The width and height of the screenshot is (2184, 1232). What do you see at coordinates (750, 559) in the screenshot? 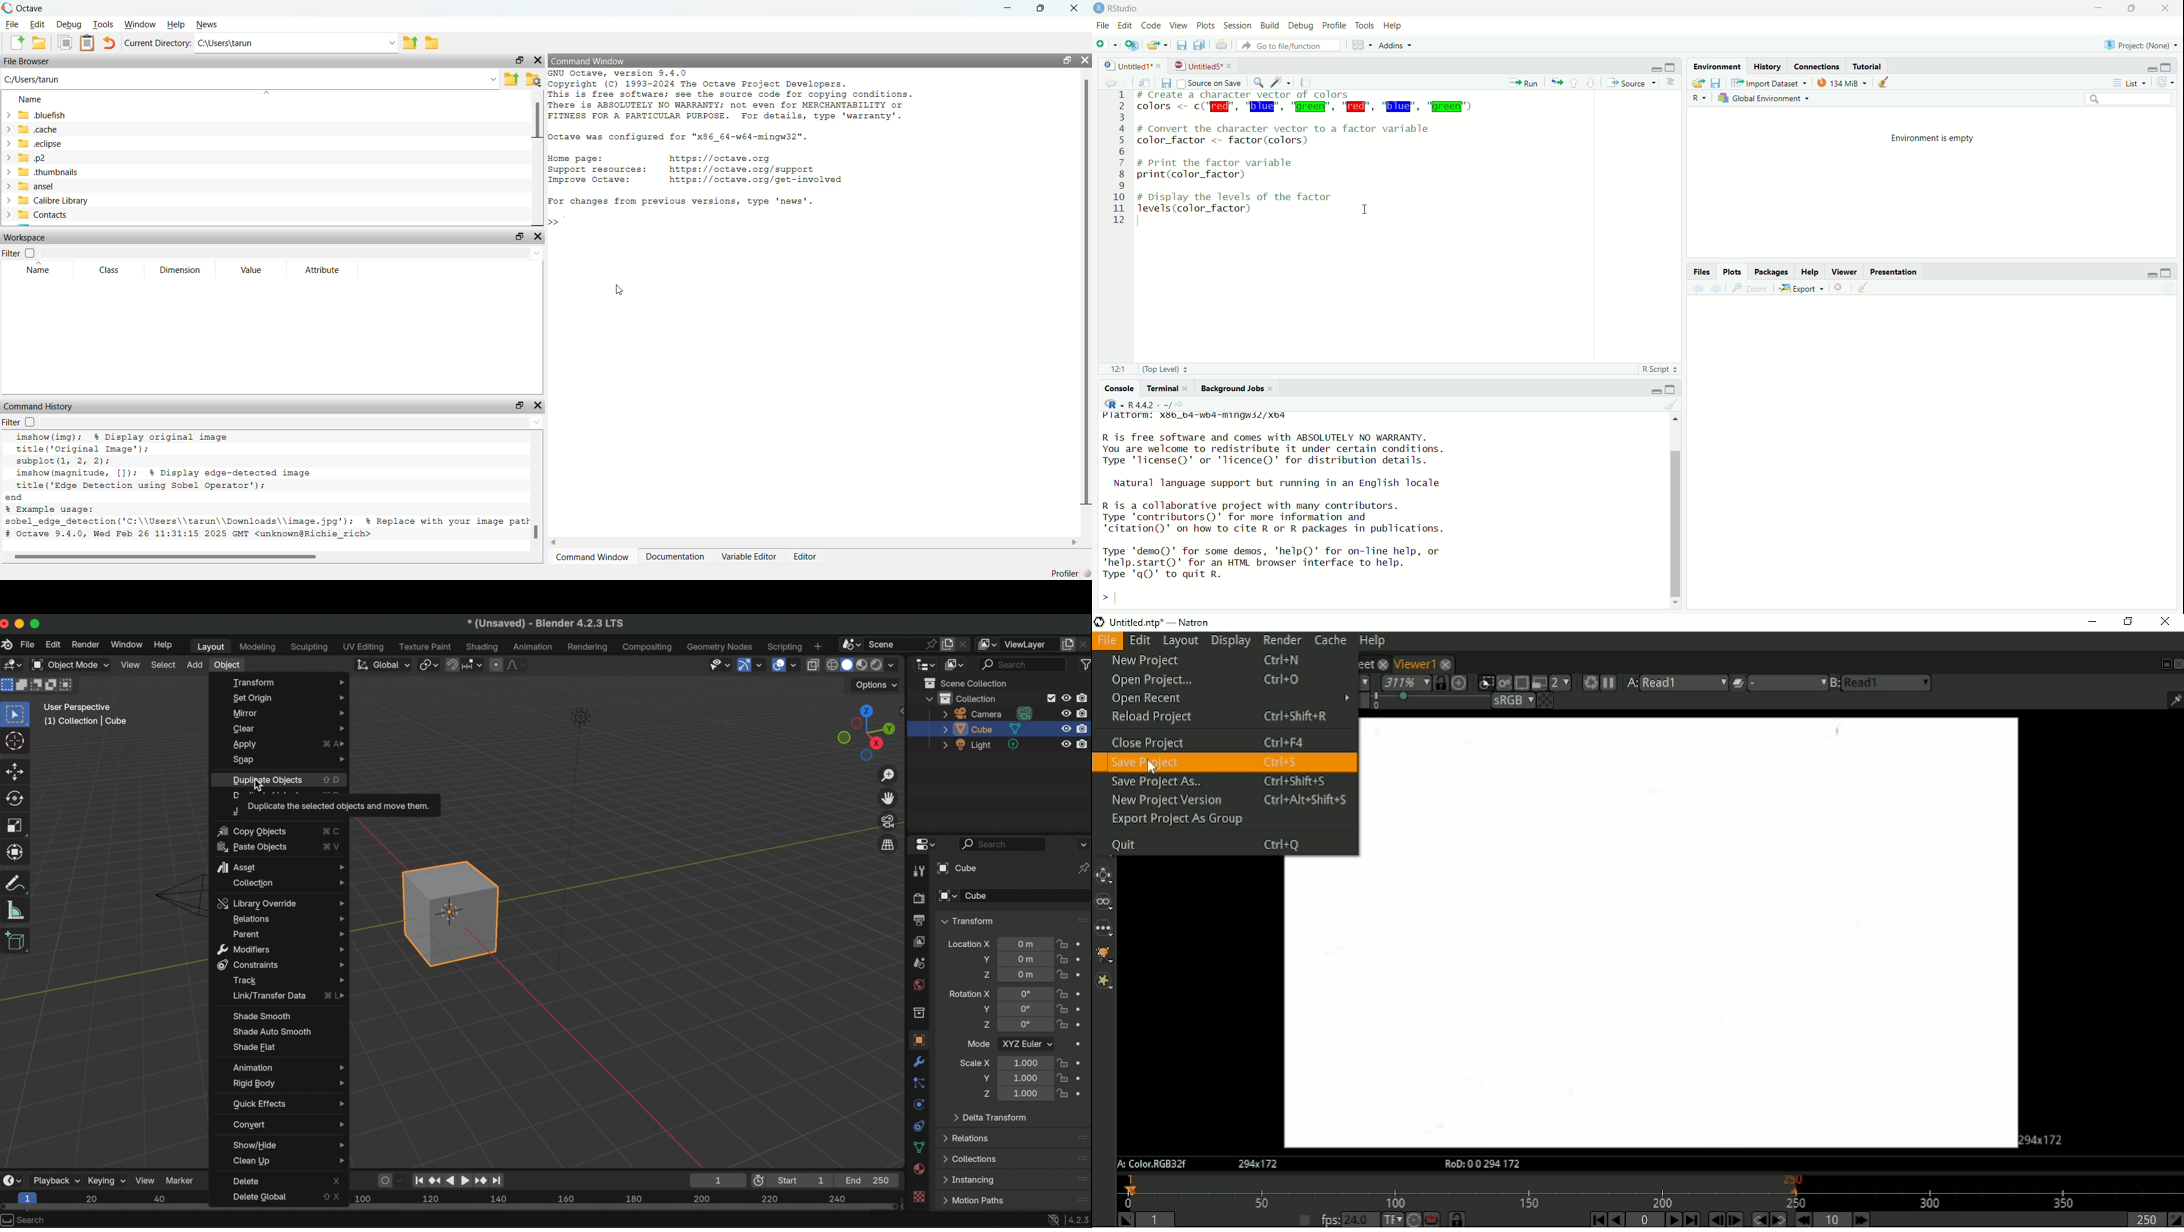
I see `Variable Editor` at bounding box center [750, 559].